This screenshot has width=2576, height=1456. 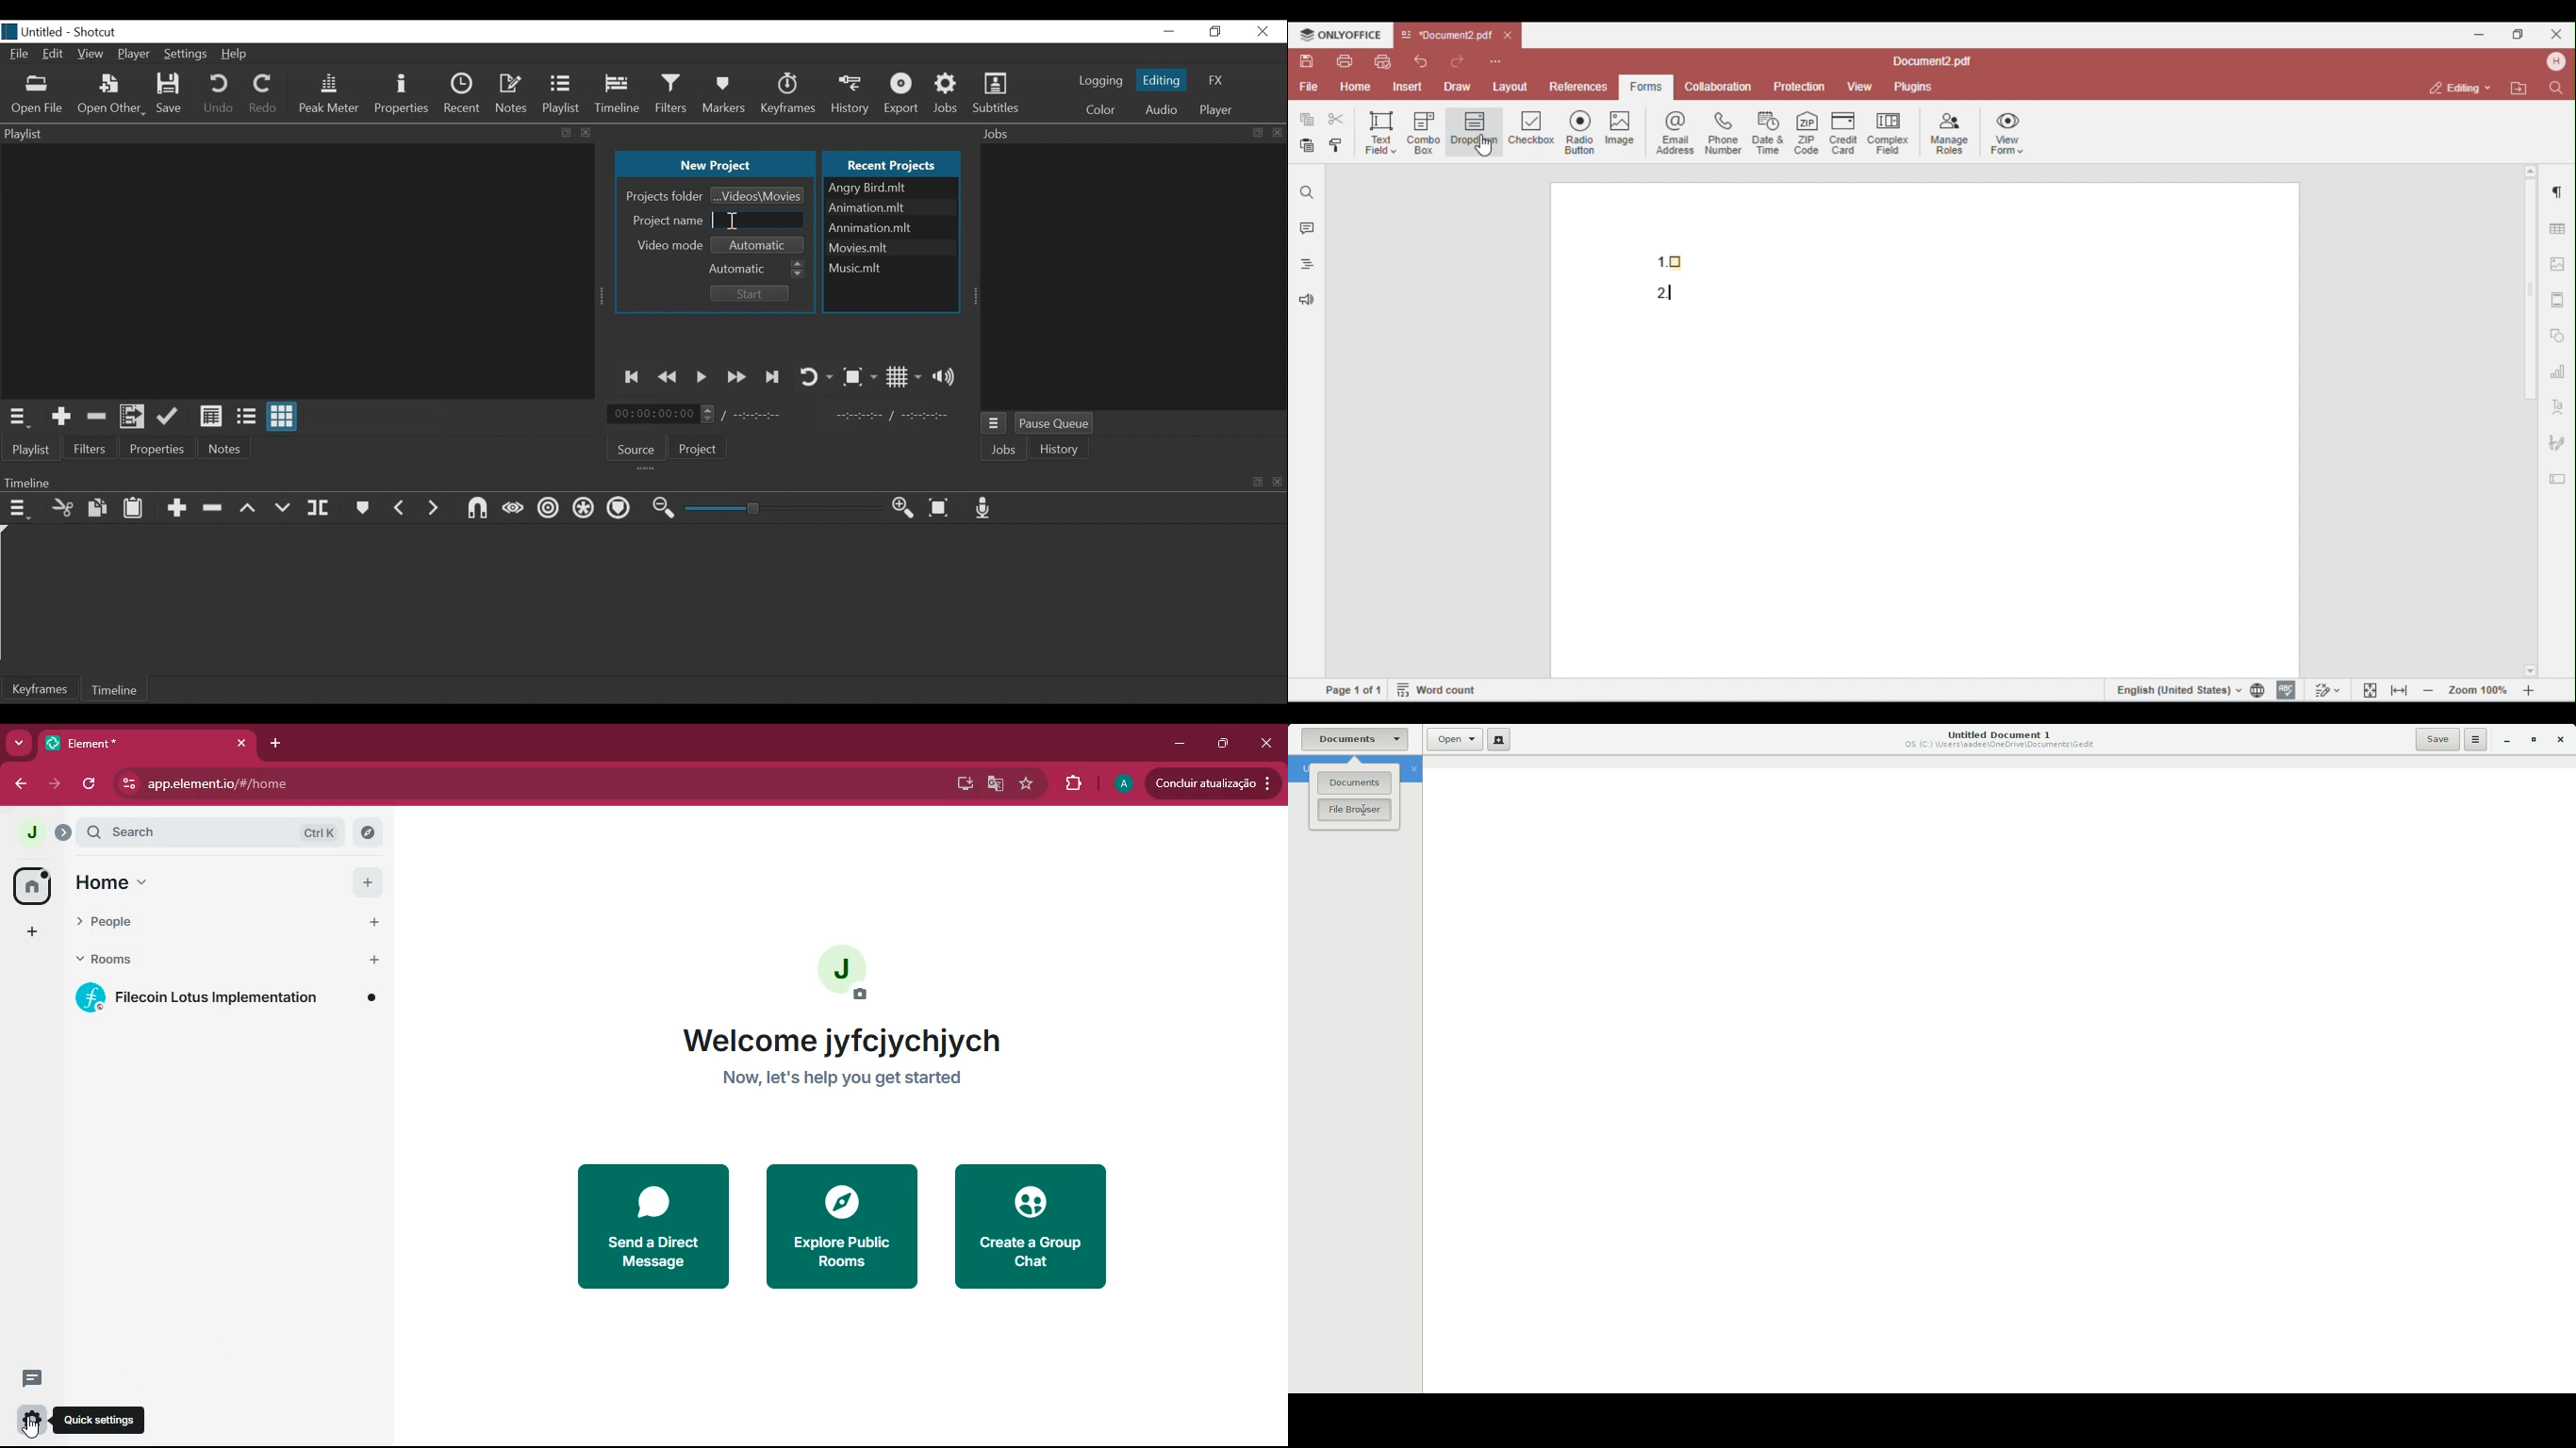 What do you see at coordinates (32, 1420) in the screenshot?
I see `quick settings` at bounding box center [32, 1420].